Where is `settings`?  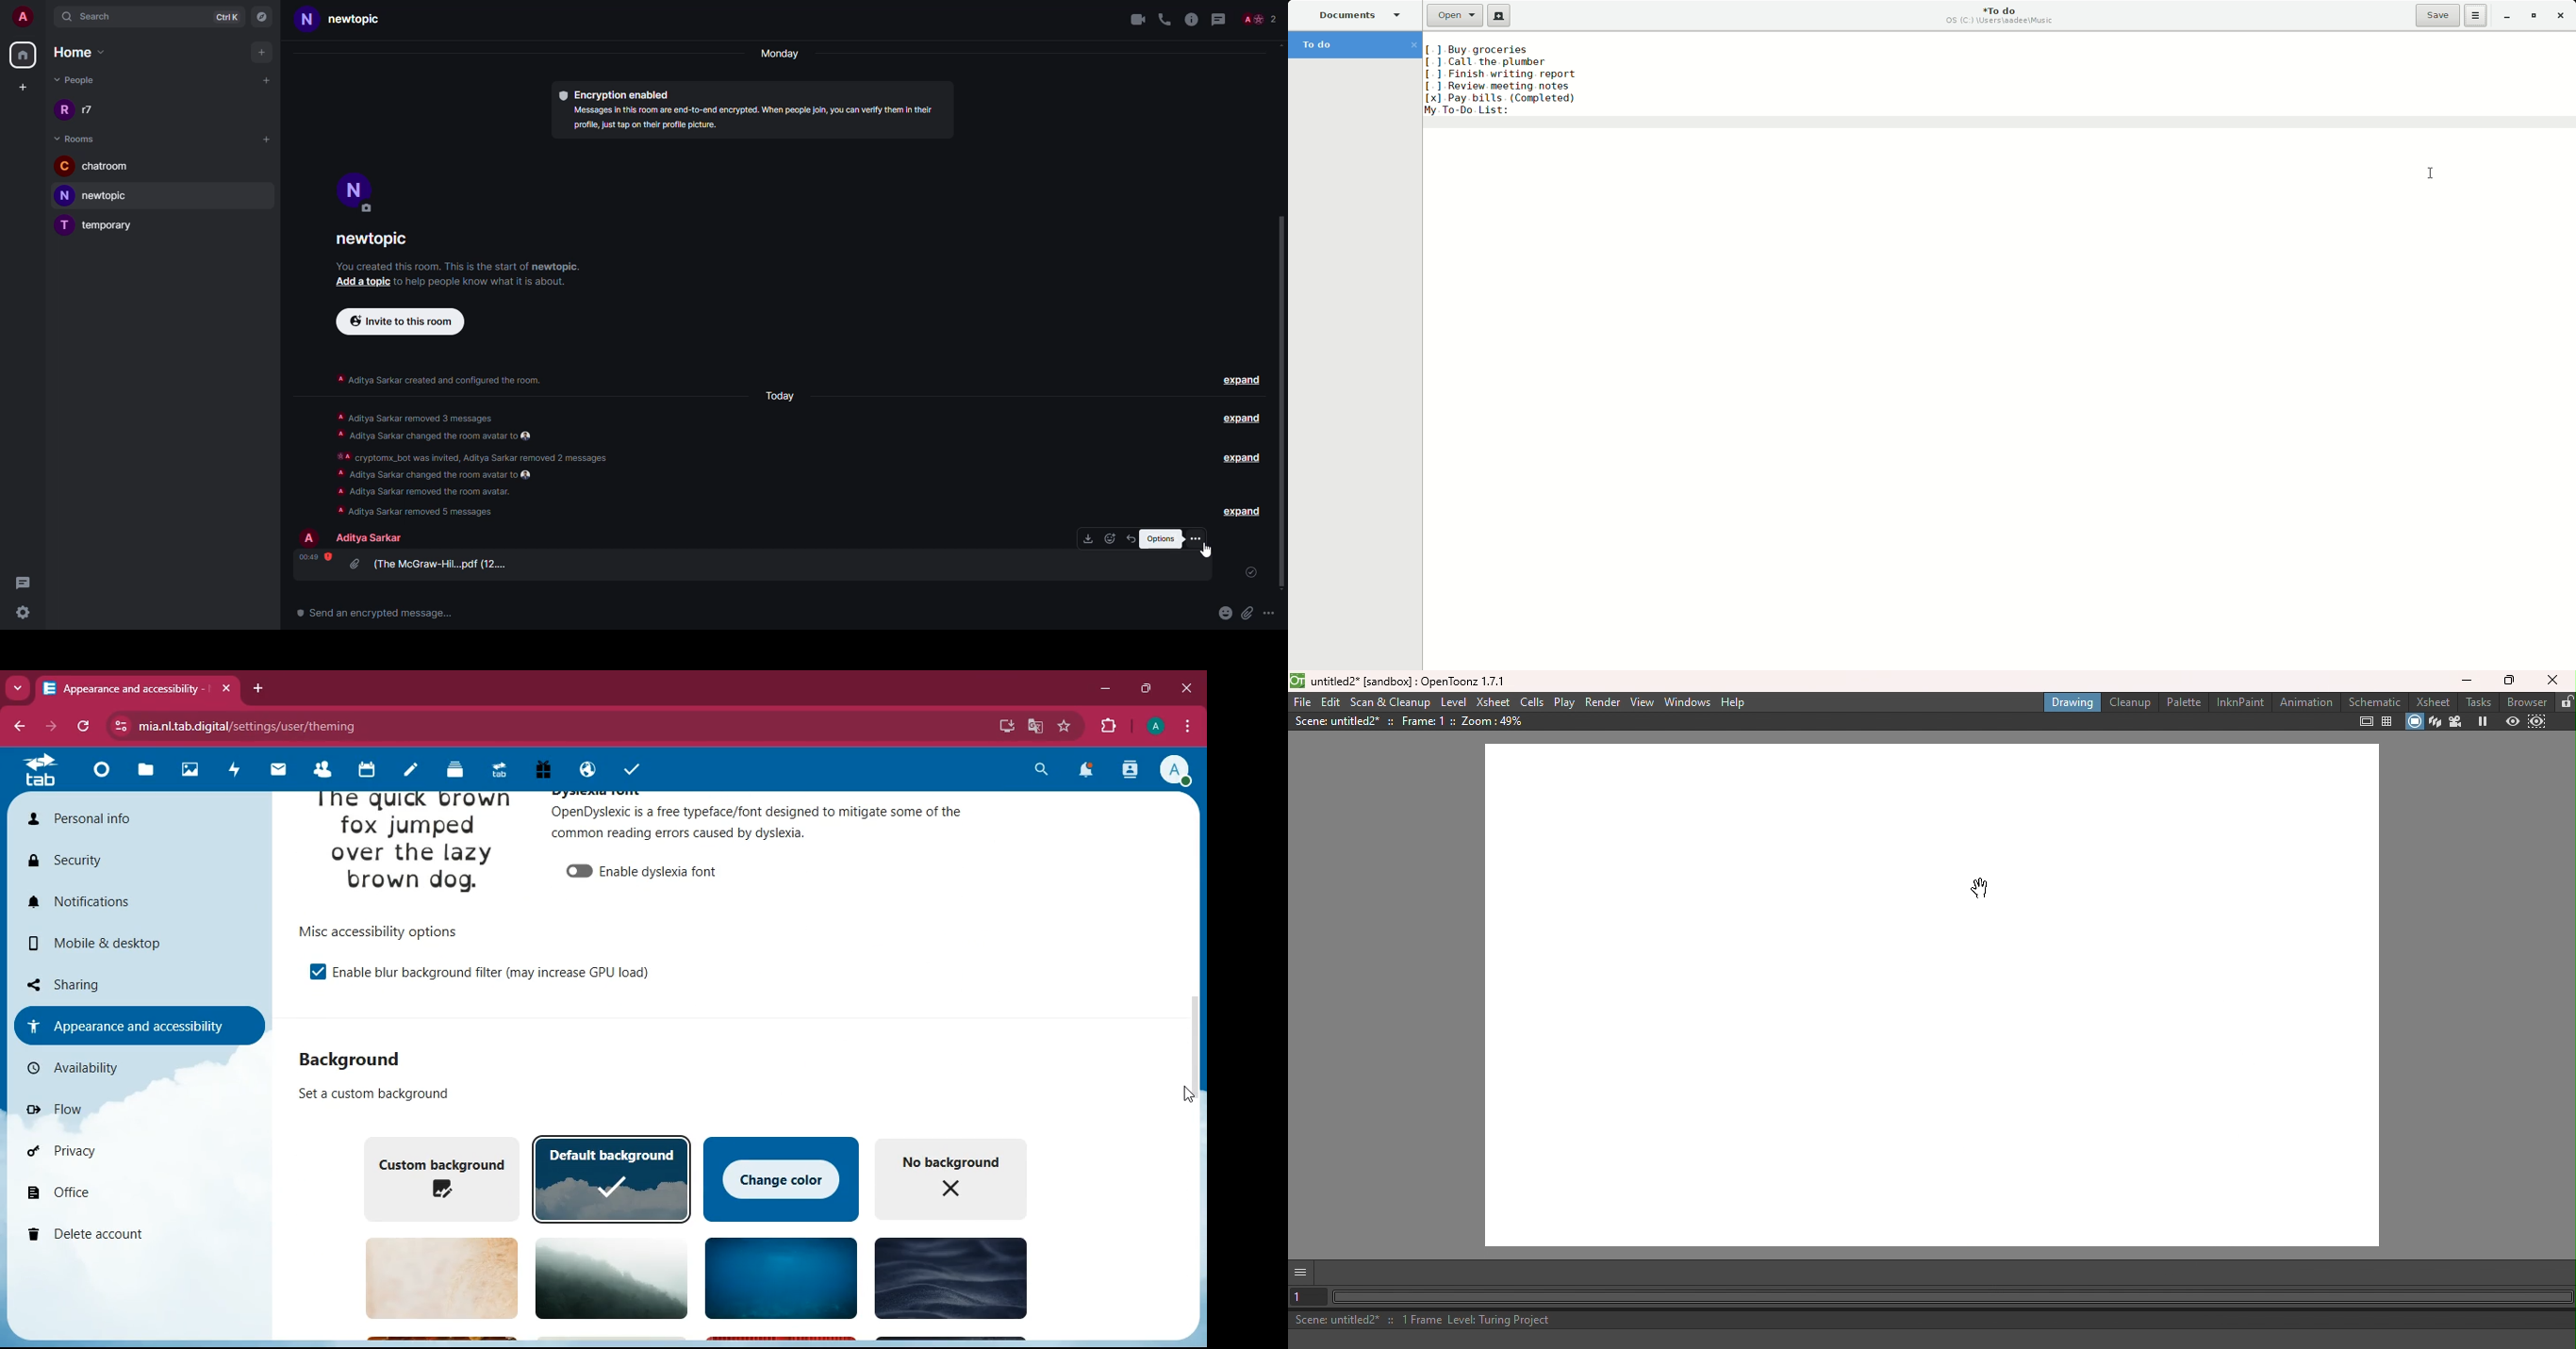
settings is located at coordinates (21, 612).